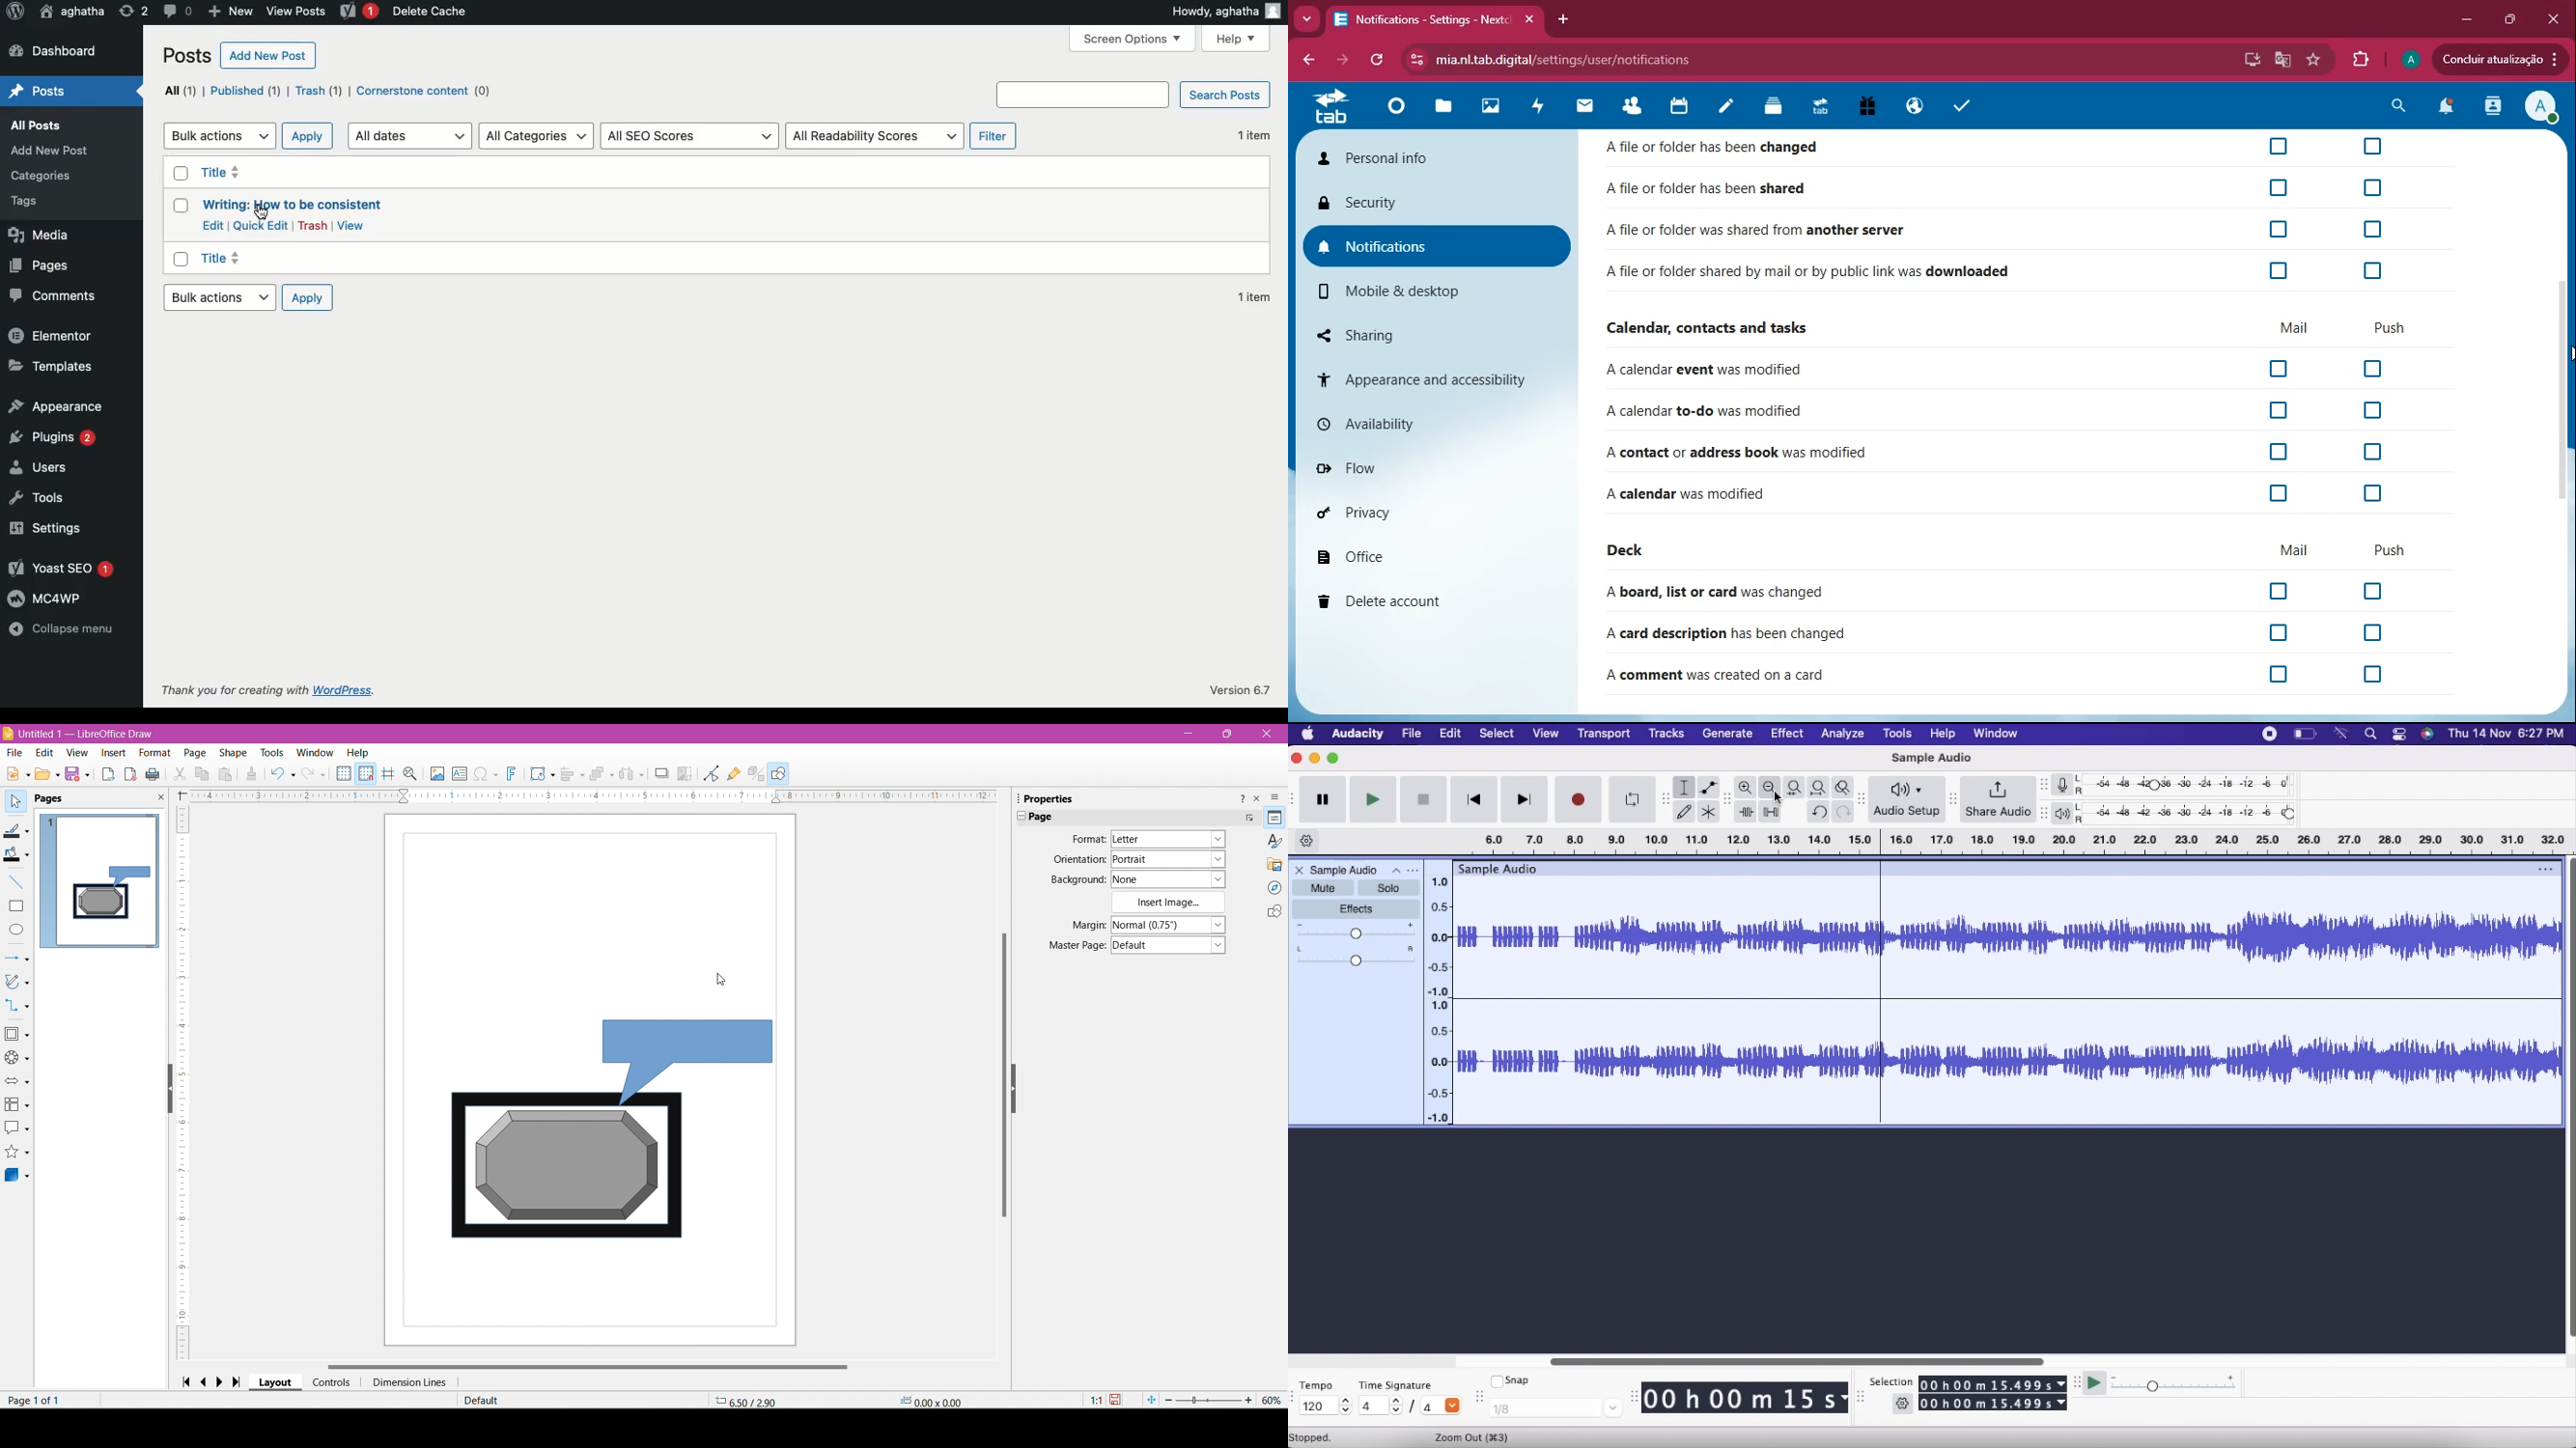 The height and width of the screenshot is (1456, 2576). What do you see at coordinates (2375, 452) in the screenshot?
I see `off` at bounding box center [2375, 452].